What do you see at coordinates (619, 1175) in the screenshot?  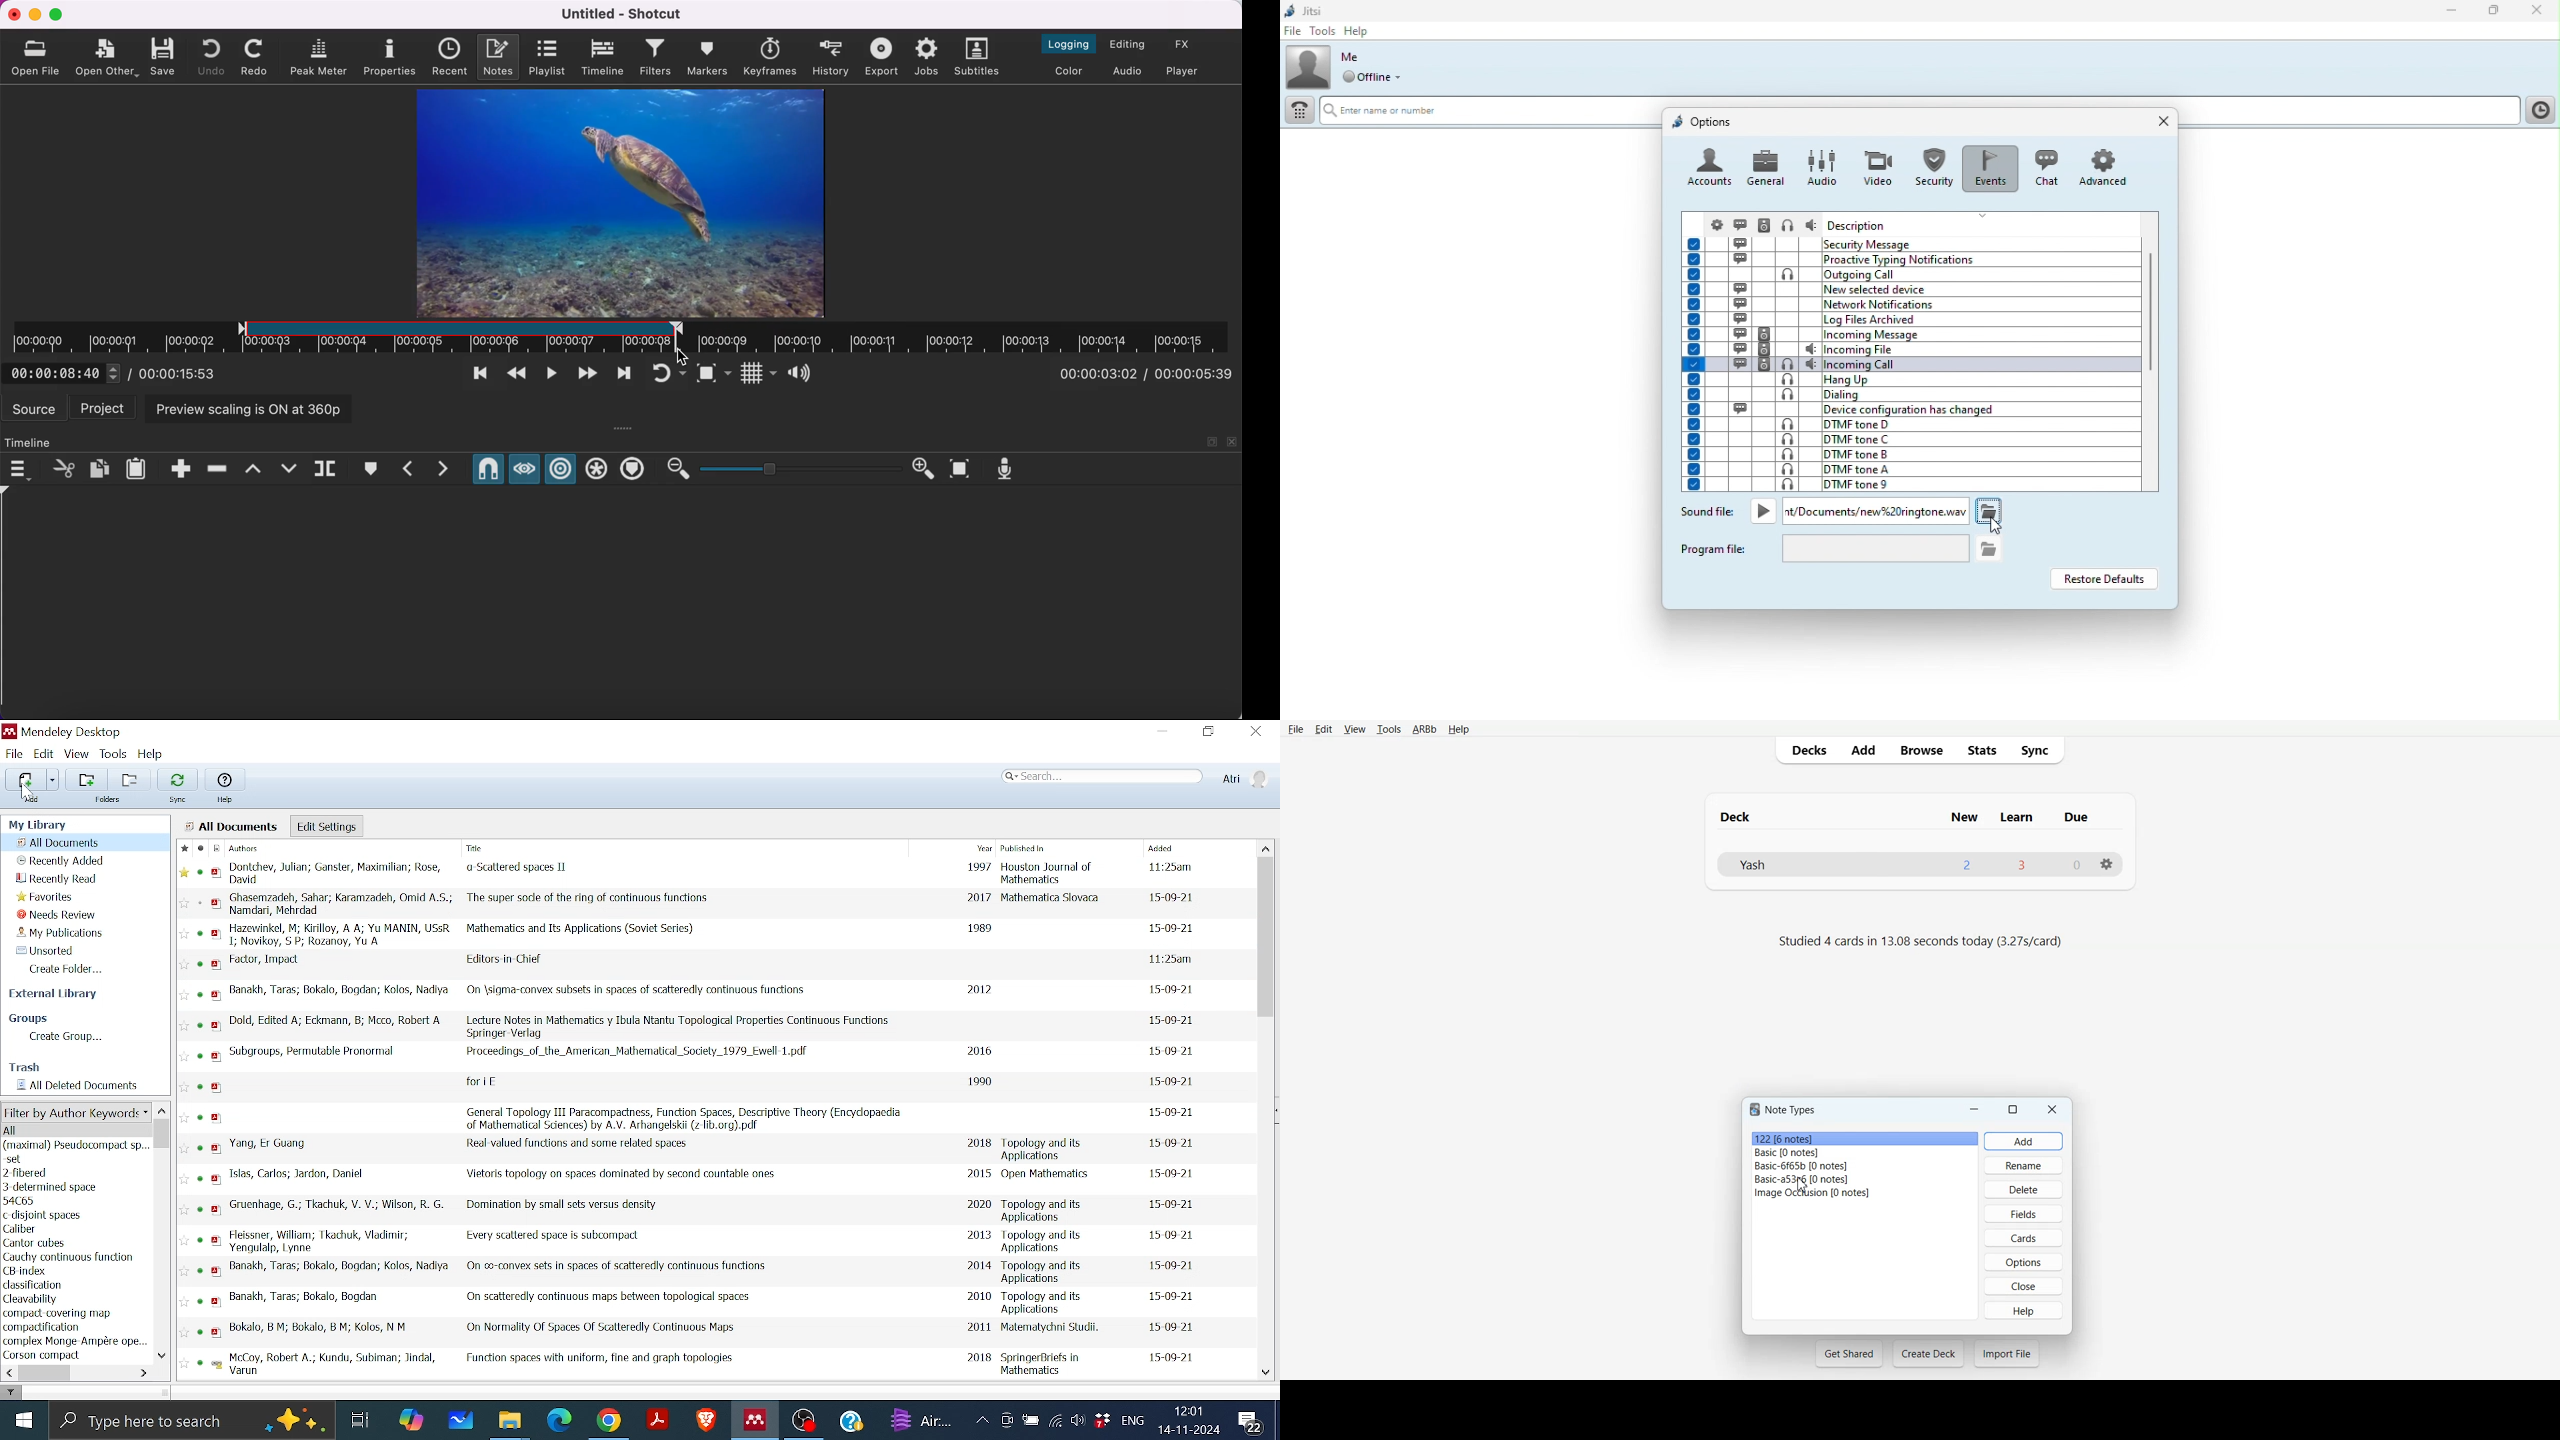 I see `Title` at bounding box center [619, 1175].